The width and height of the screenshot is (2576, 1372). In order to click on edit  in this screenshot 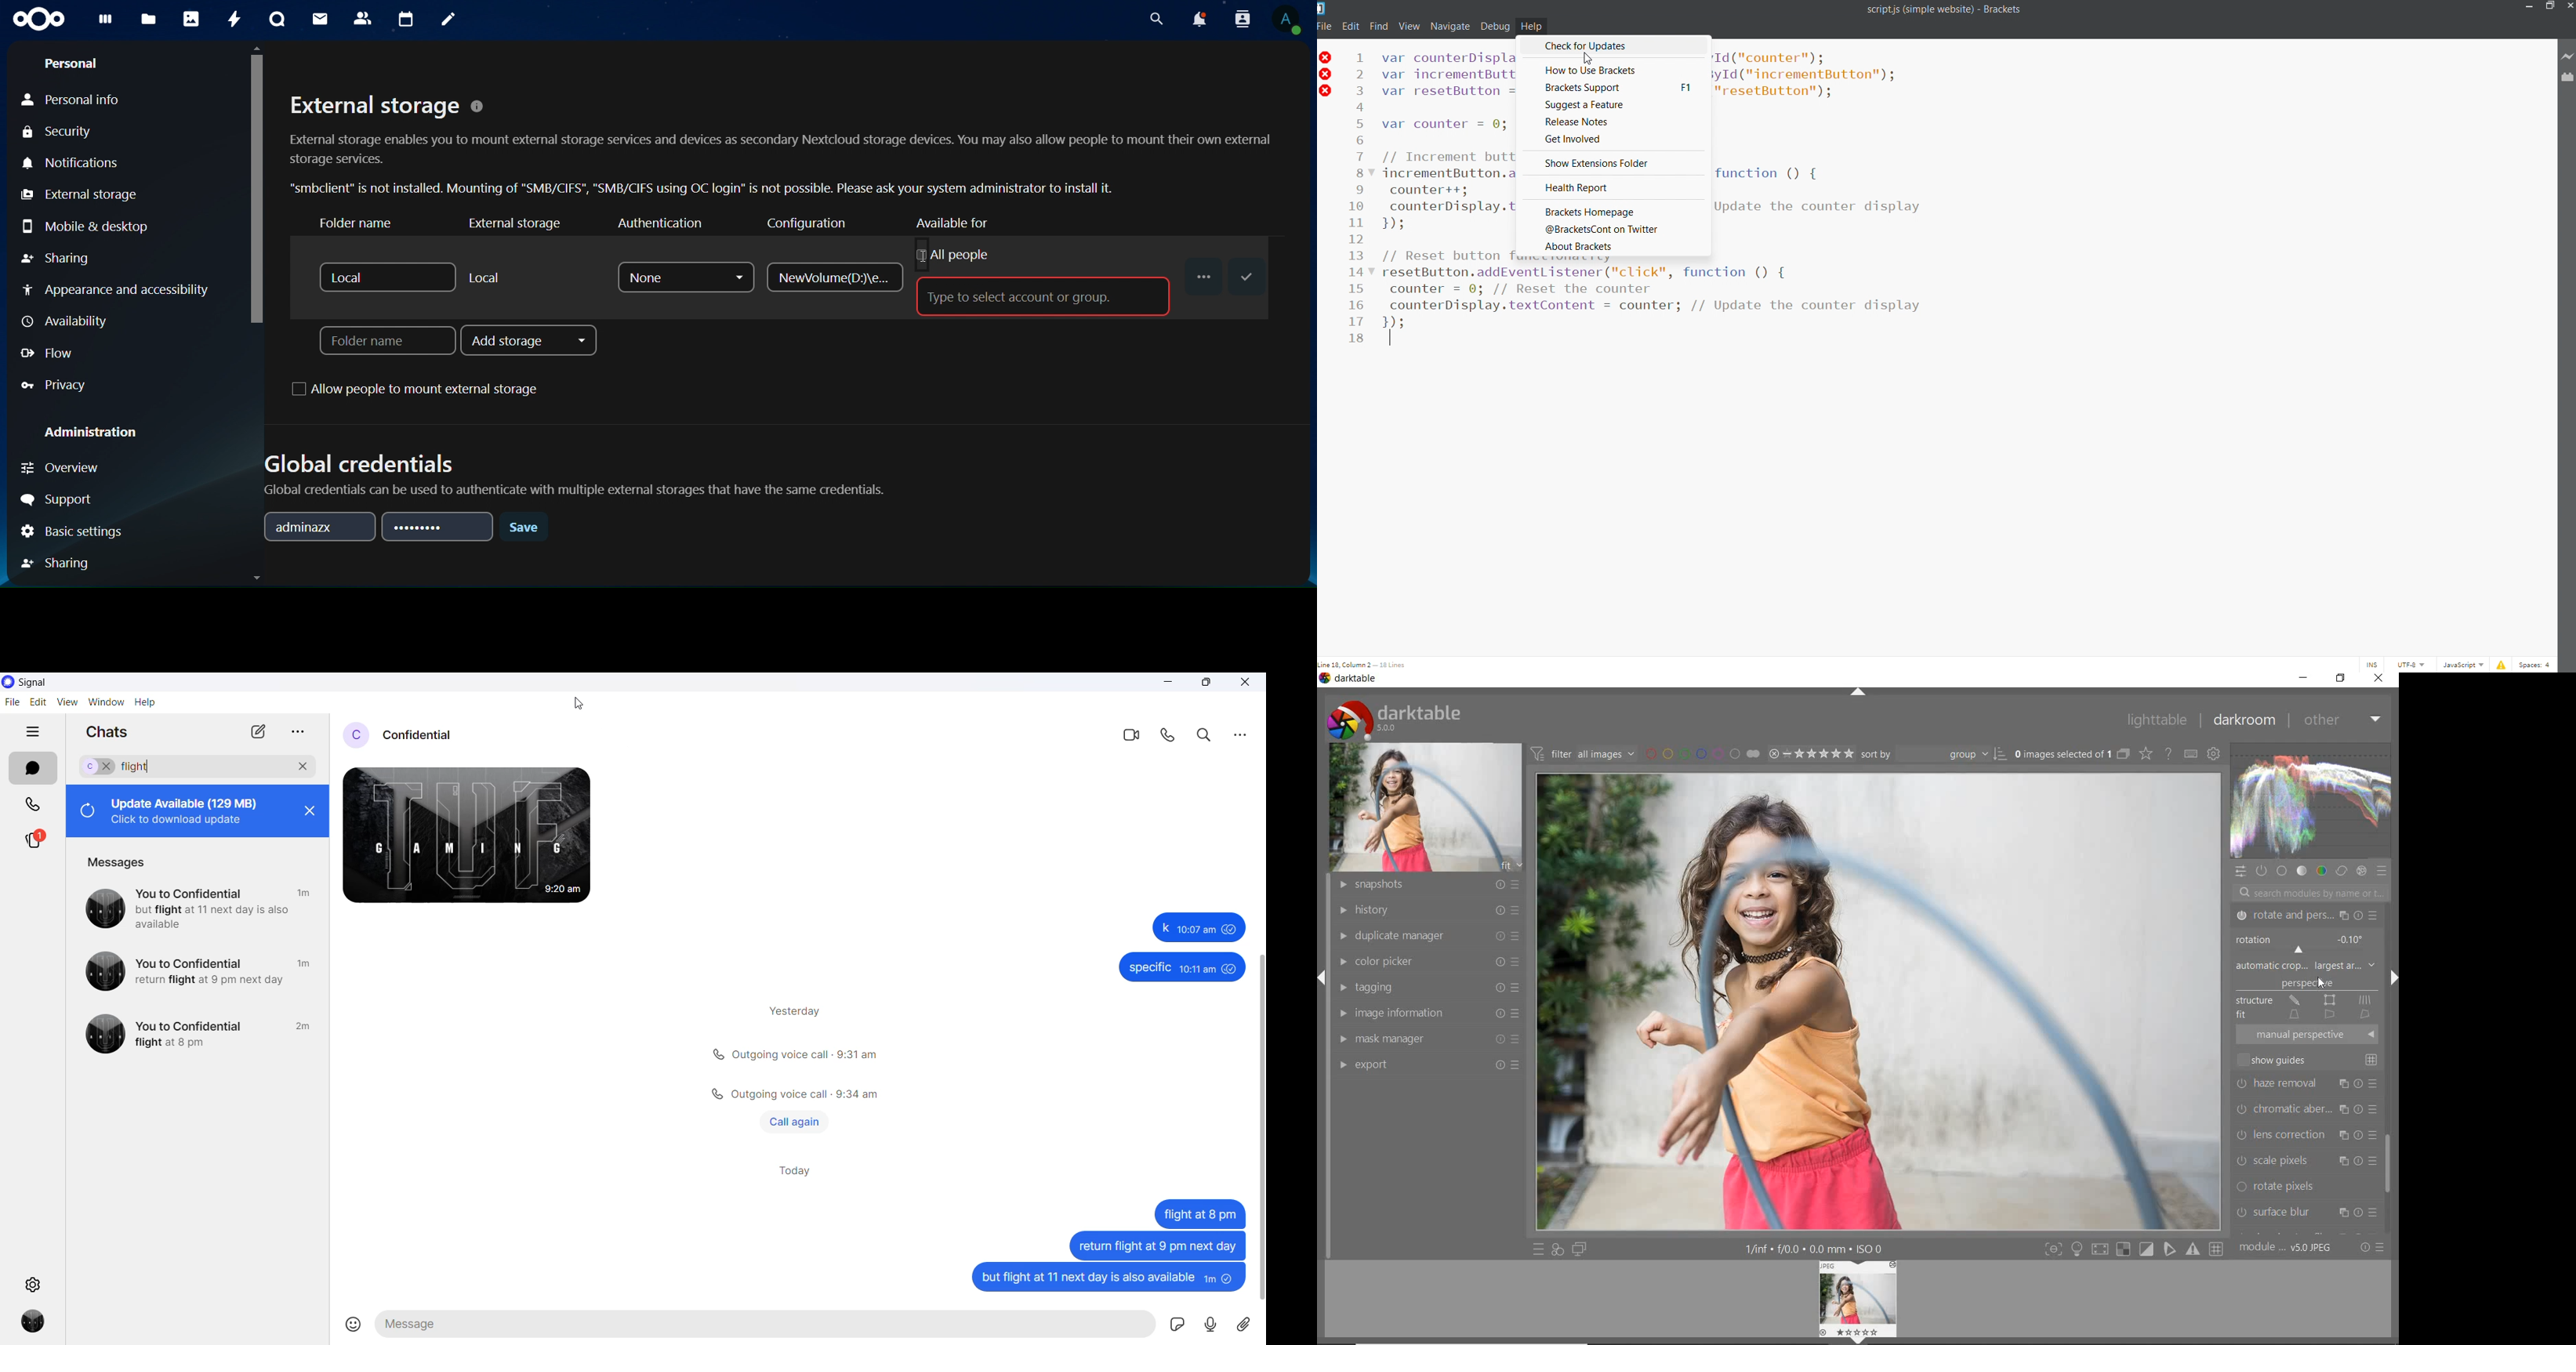, I will do `click(1351, 25)`.